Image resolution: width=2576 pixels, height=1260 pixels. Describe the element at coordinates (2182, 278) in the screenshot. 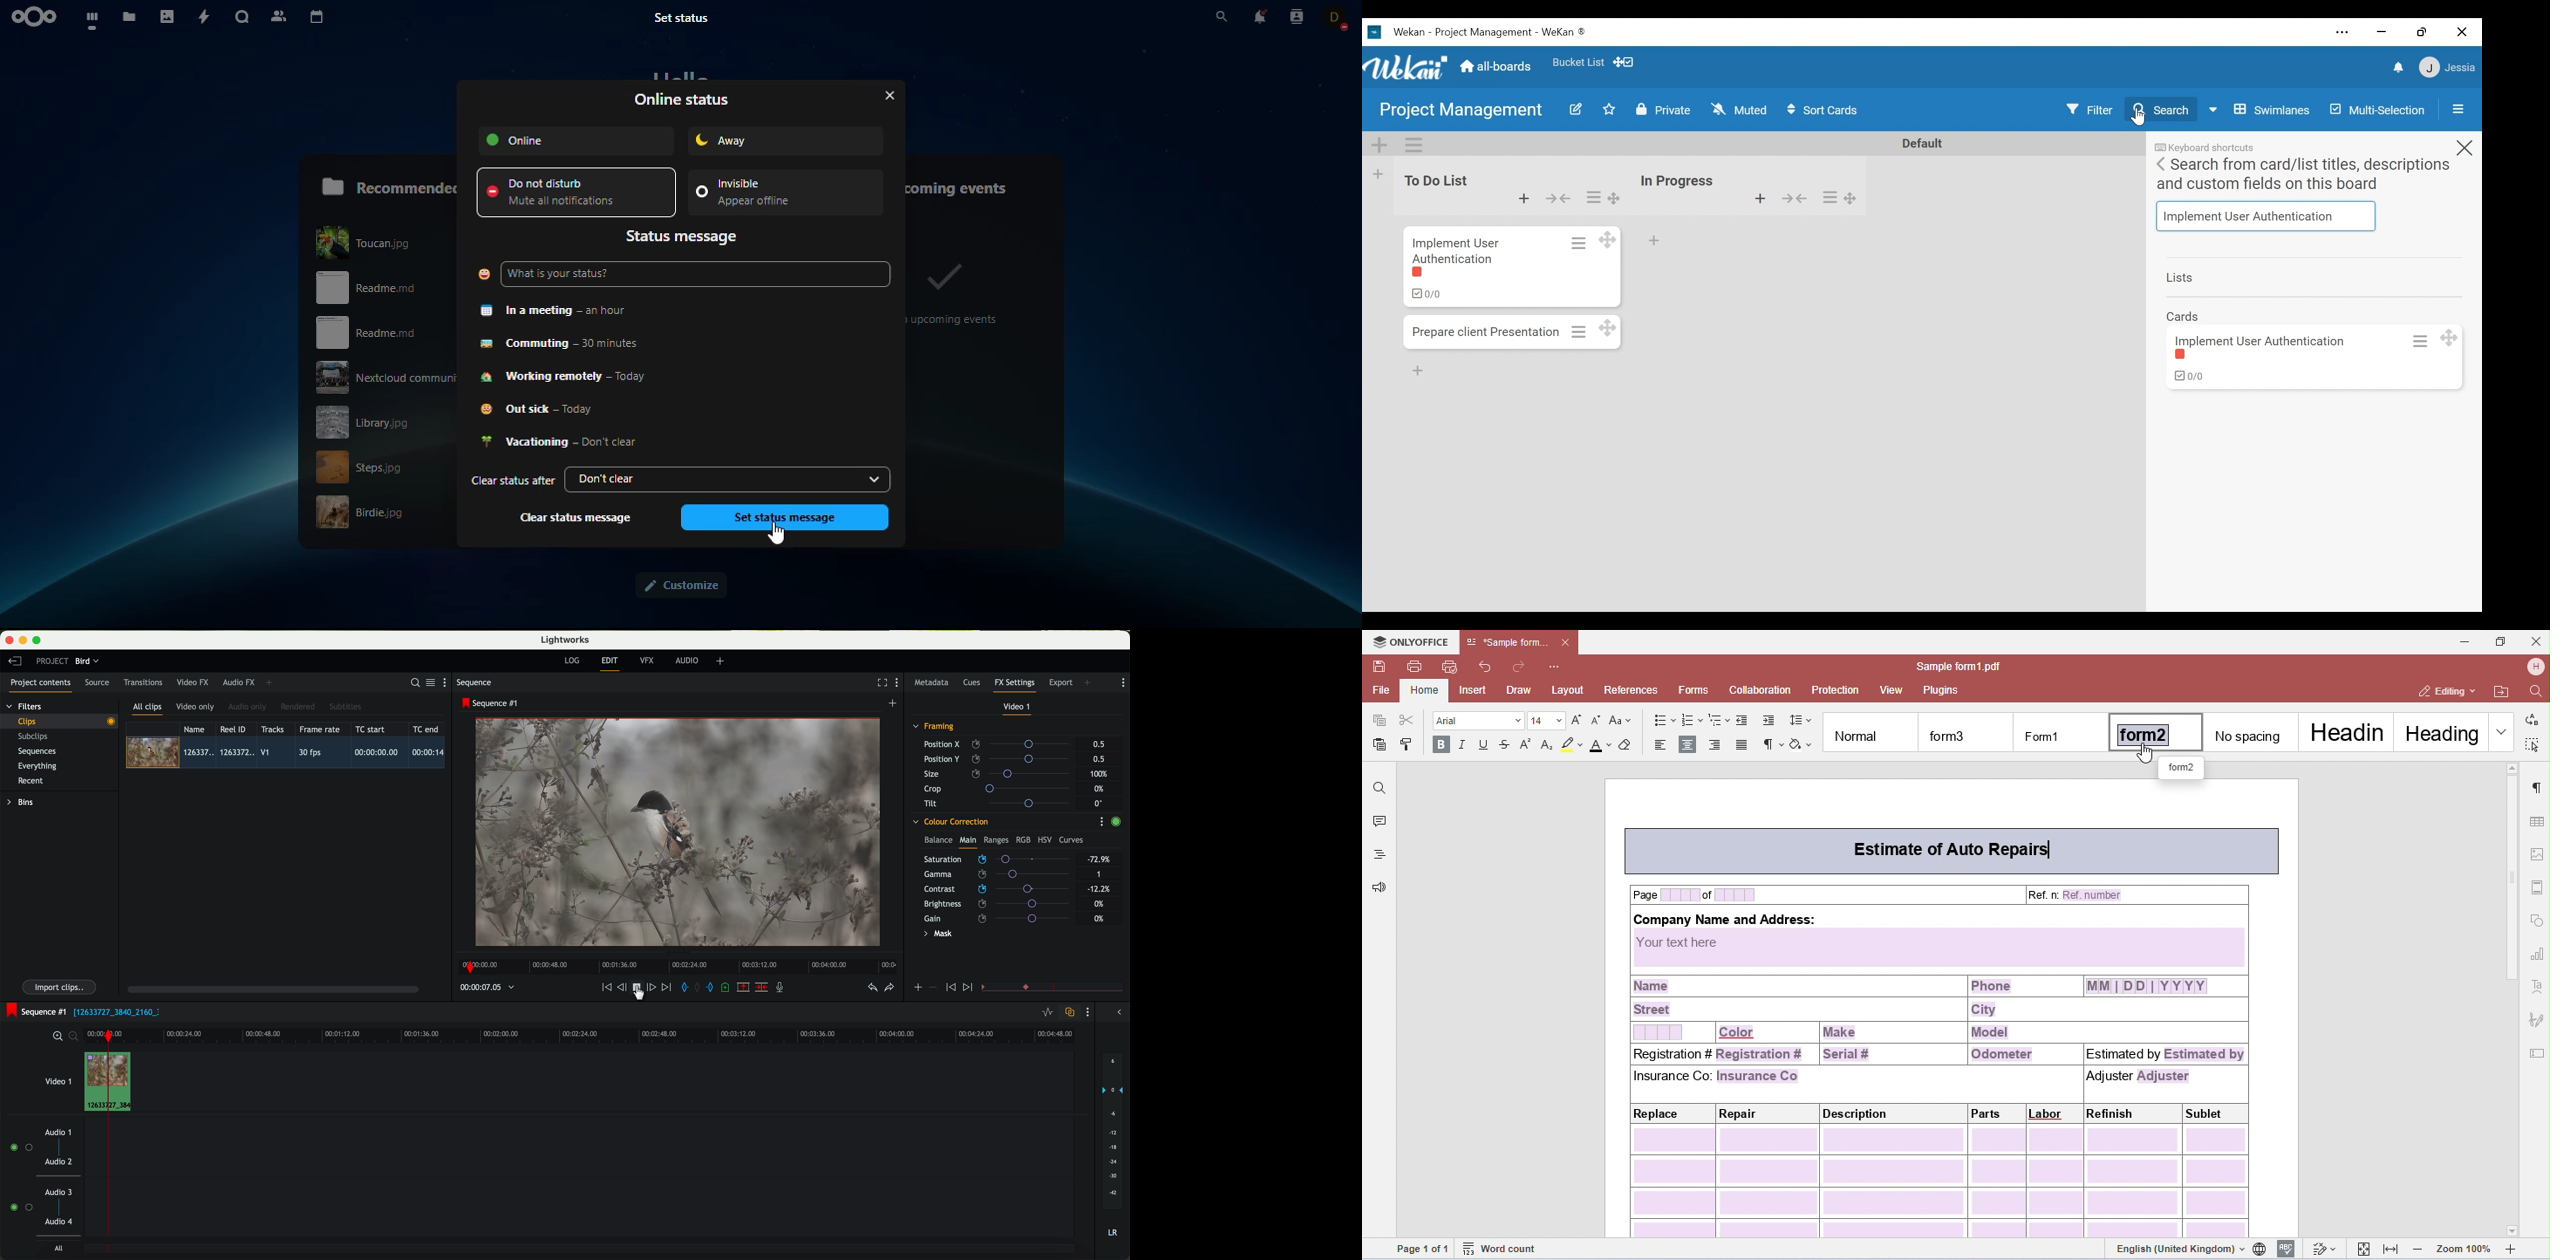

I see `Lists` at that location.